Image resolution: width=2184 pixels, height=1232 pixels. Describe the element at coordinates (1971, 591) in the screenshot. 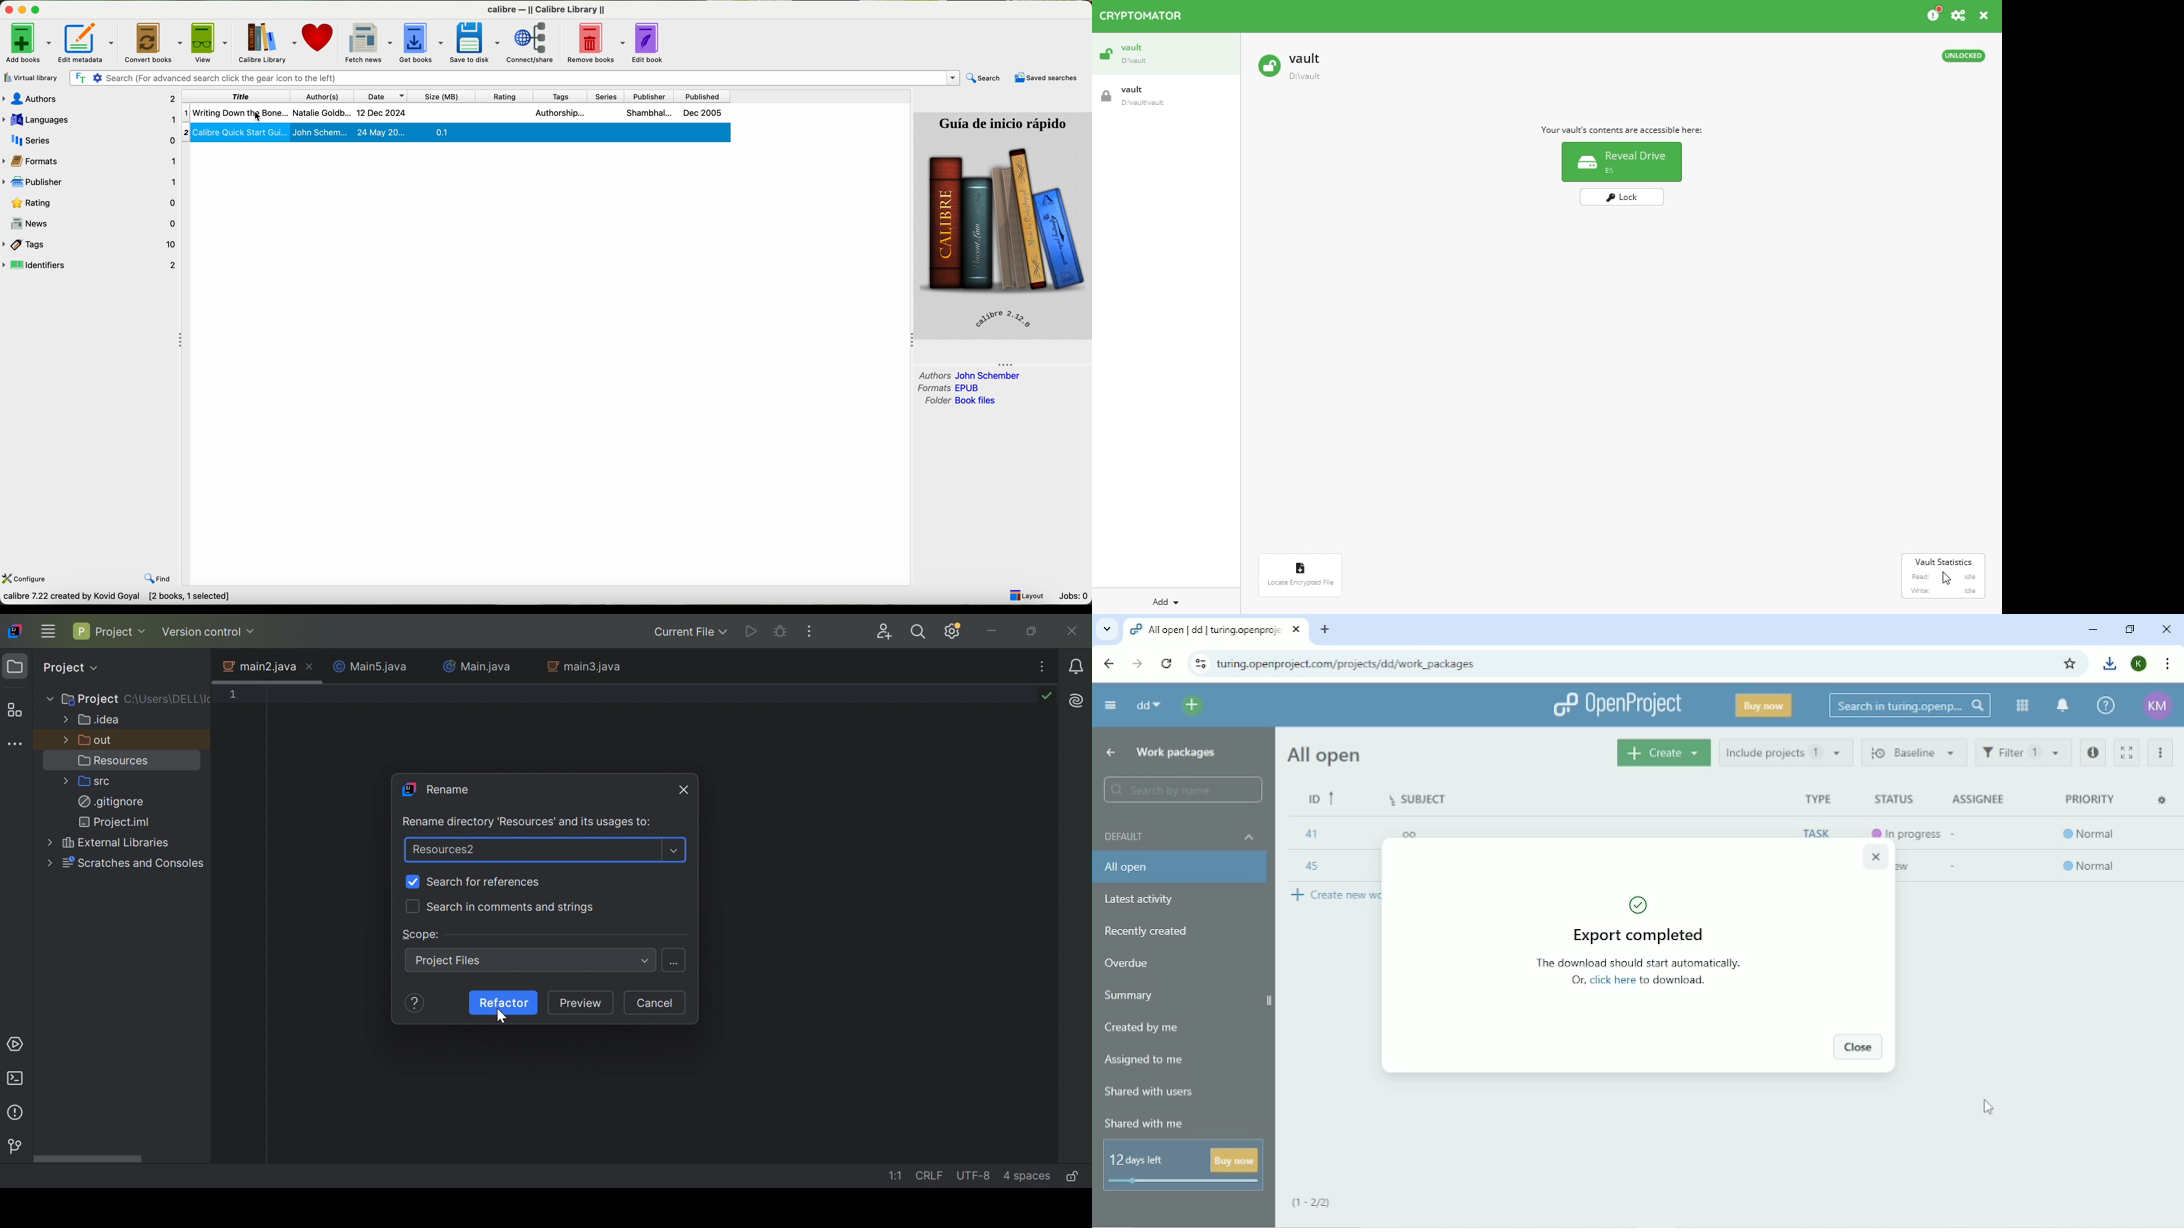

I see `idle` at that location.